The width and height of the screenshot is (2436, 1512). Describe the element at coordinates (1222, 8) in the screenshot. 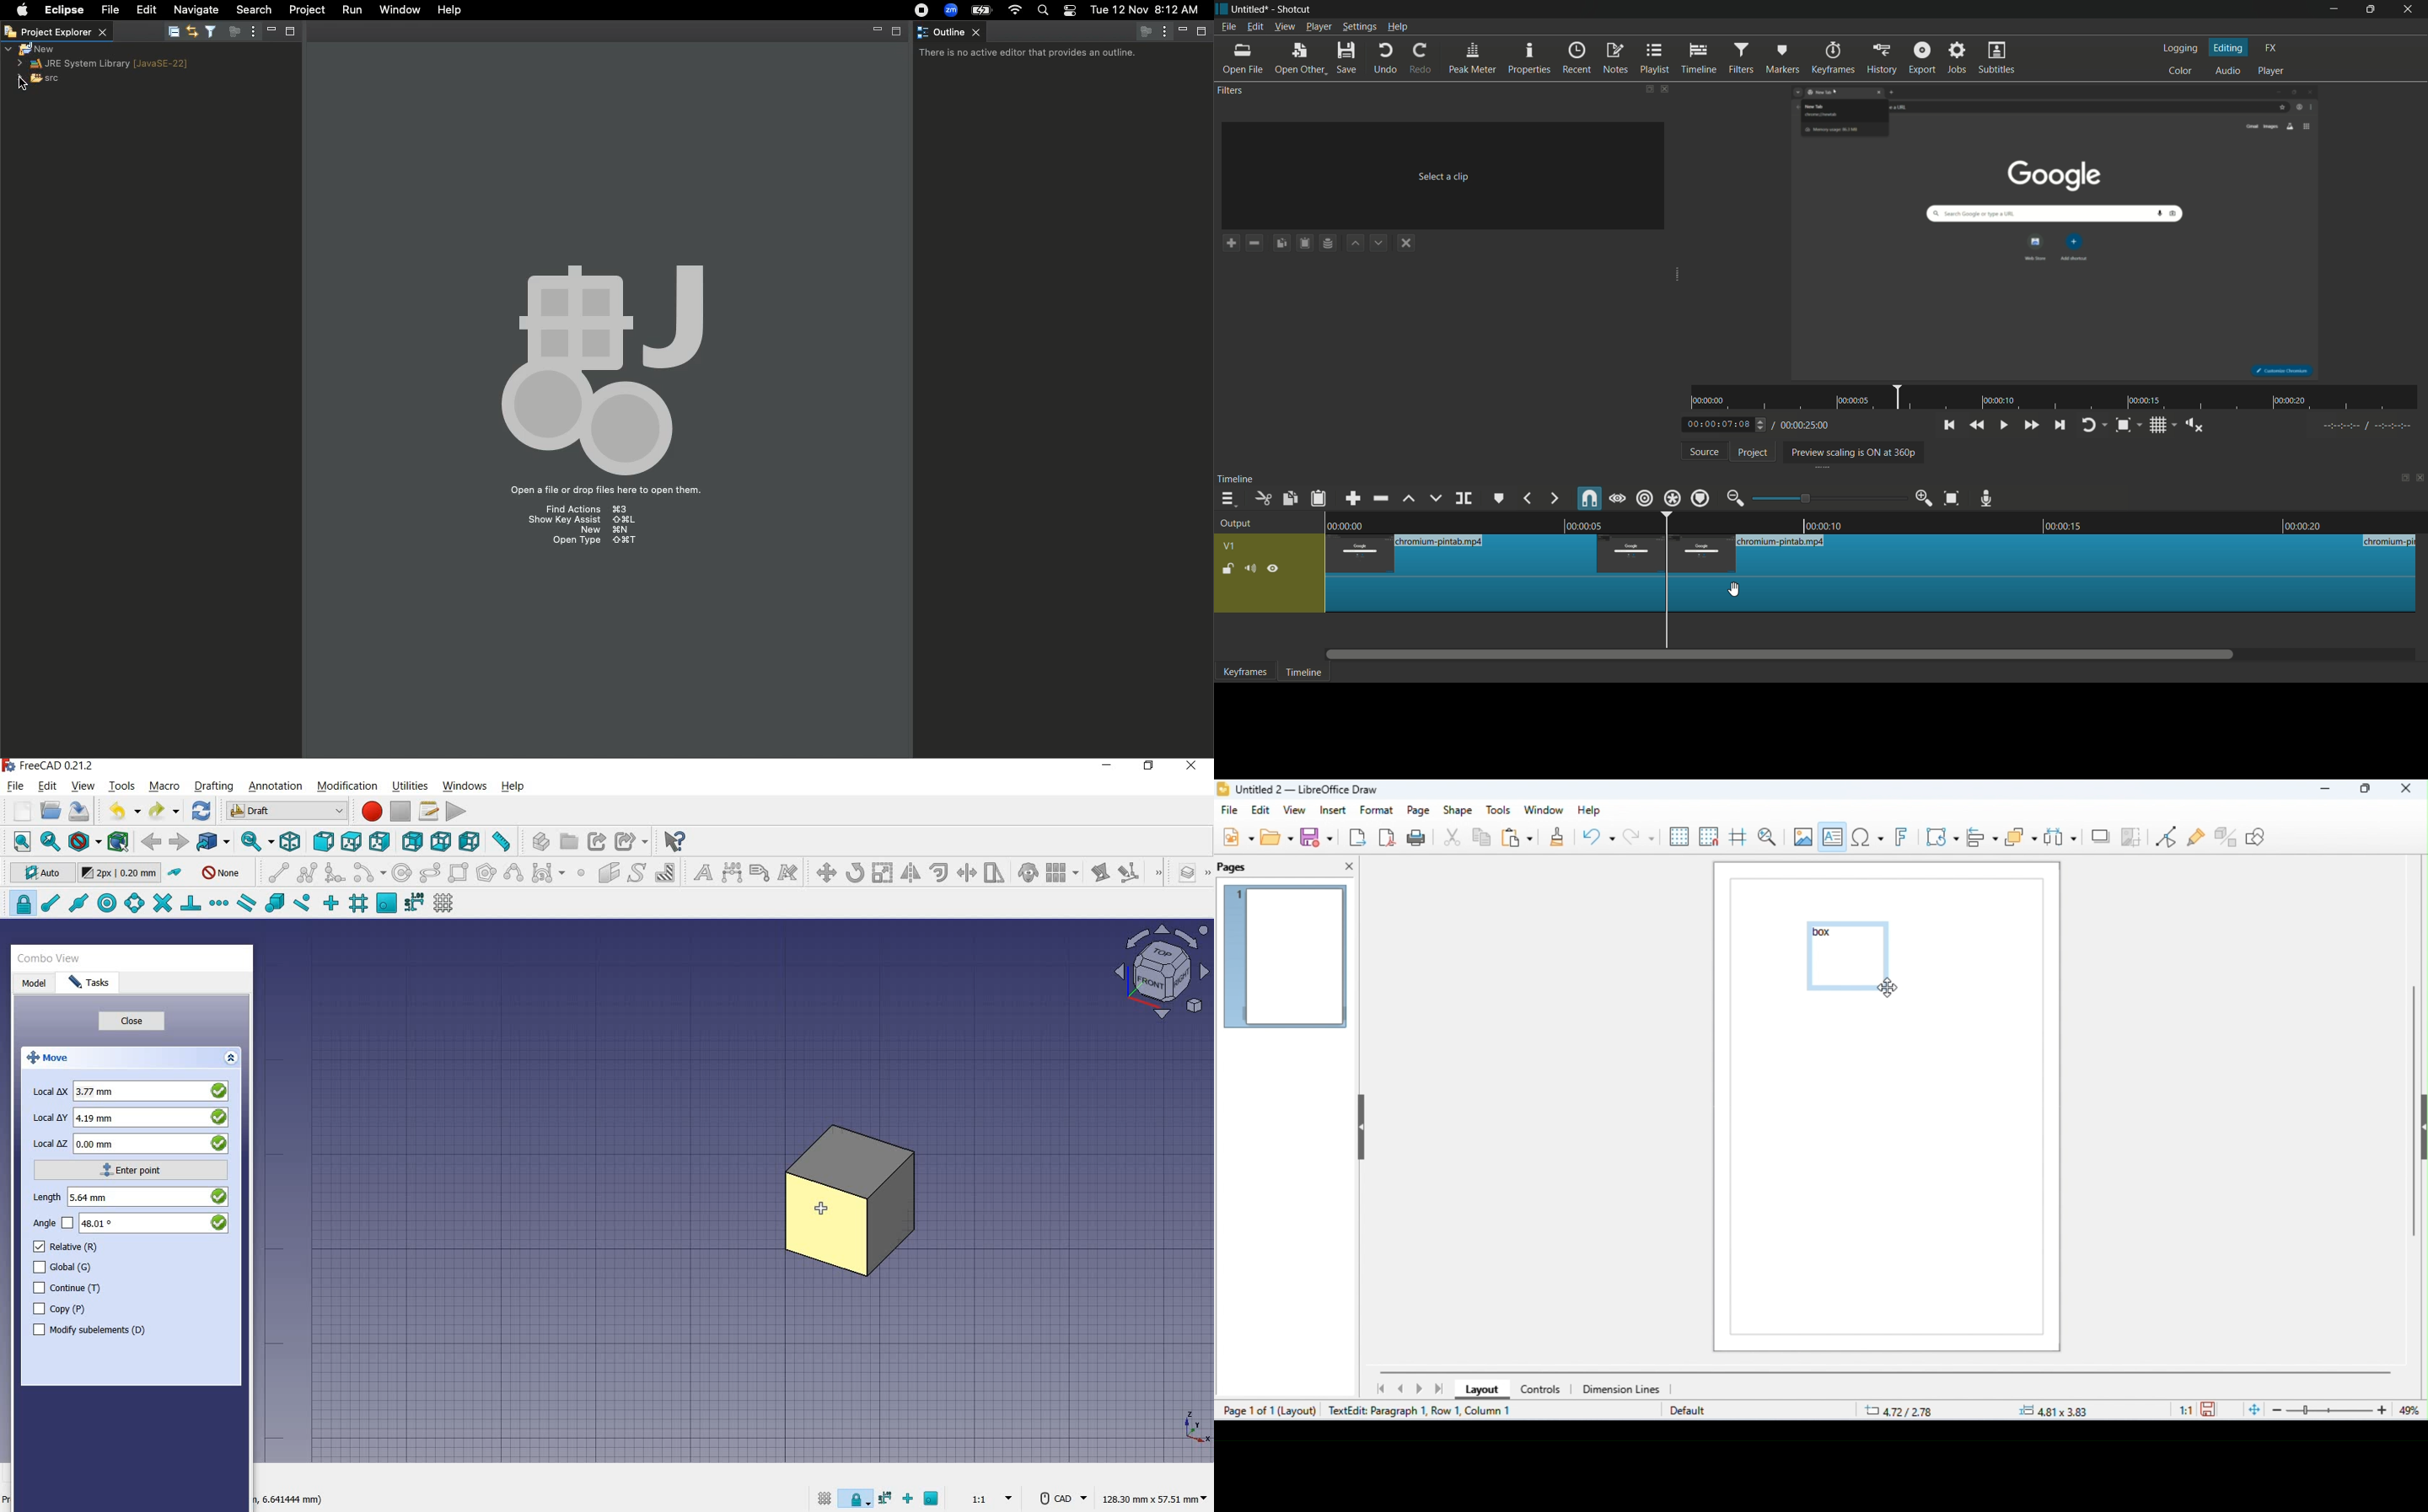

I see `app icon` at that location.